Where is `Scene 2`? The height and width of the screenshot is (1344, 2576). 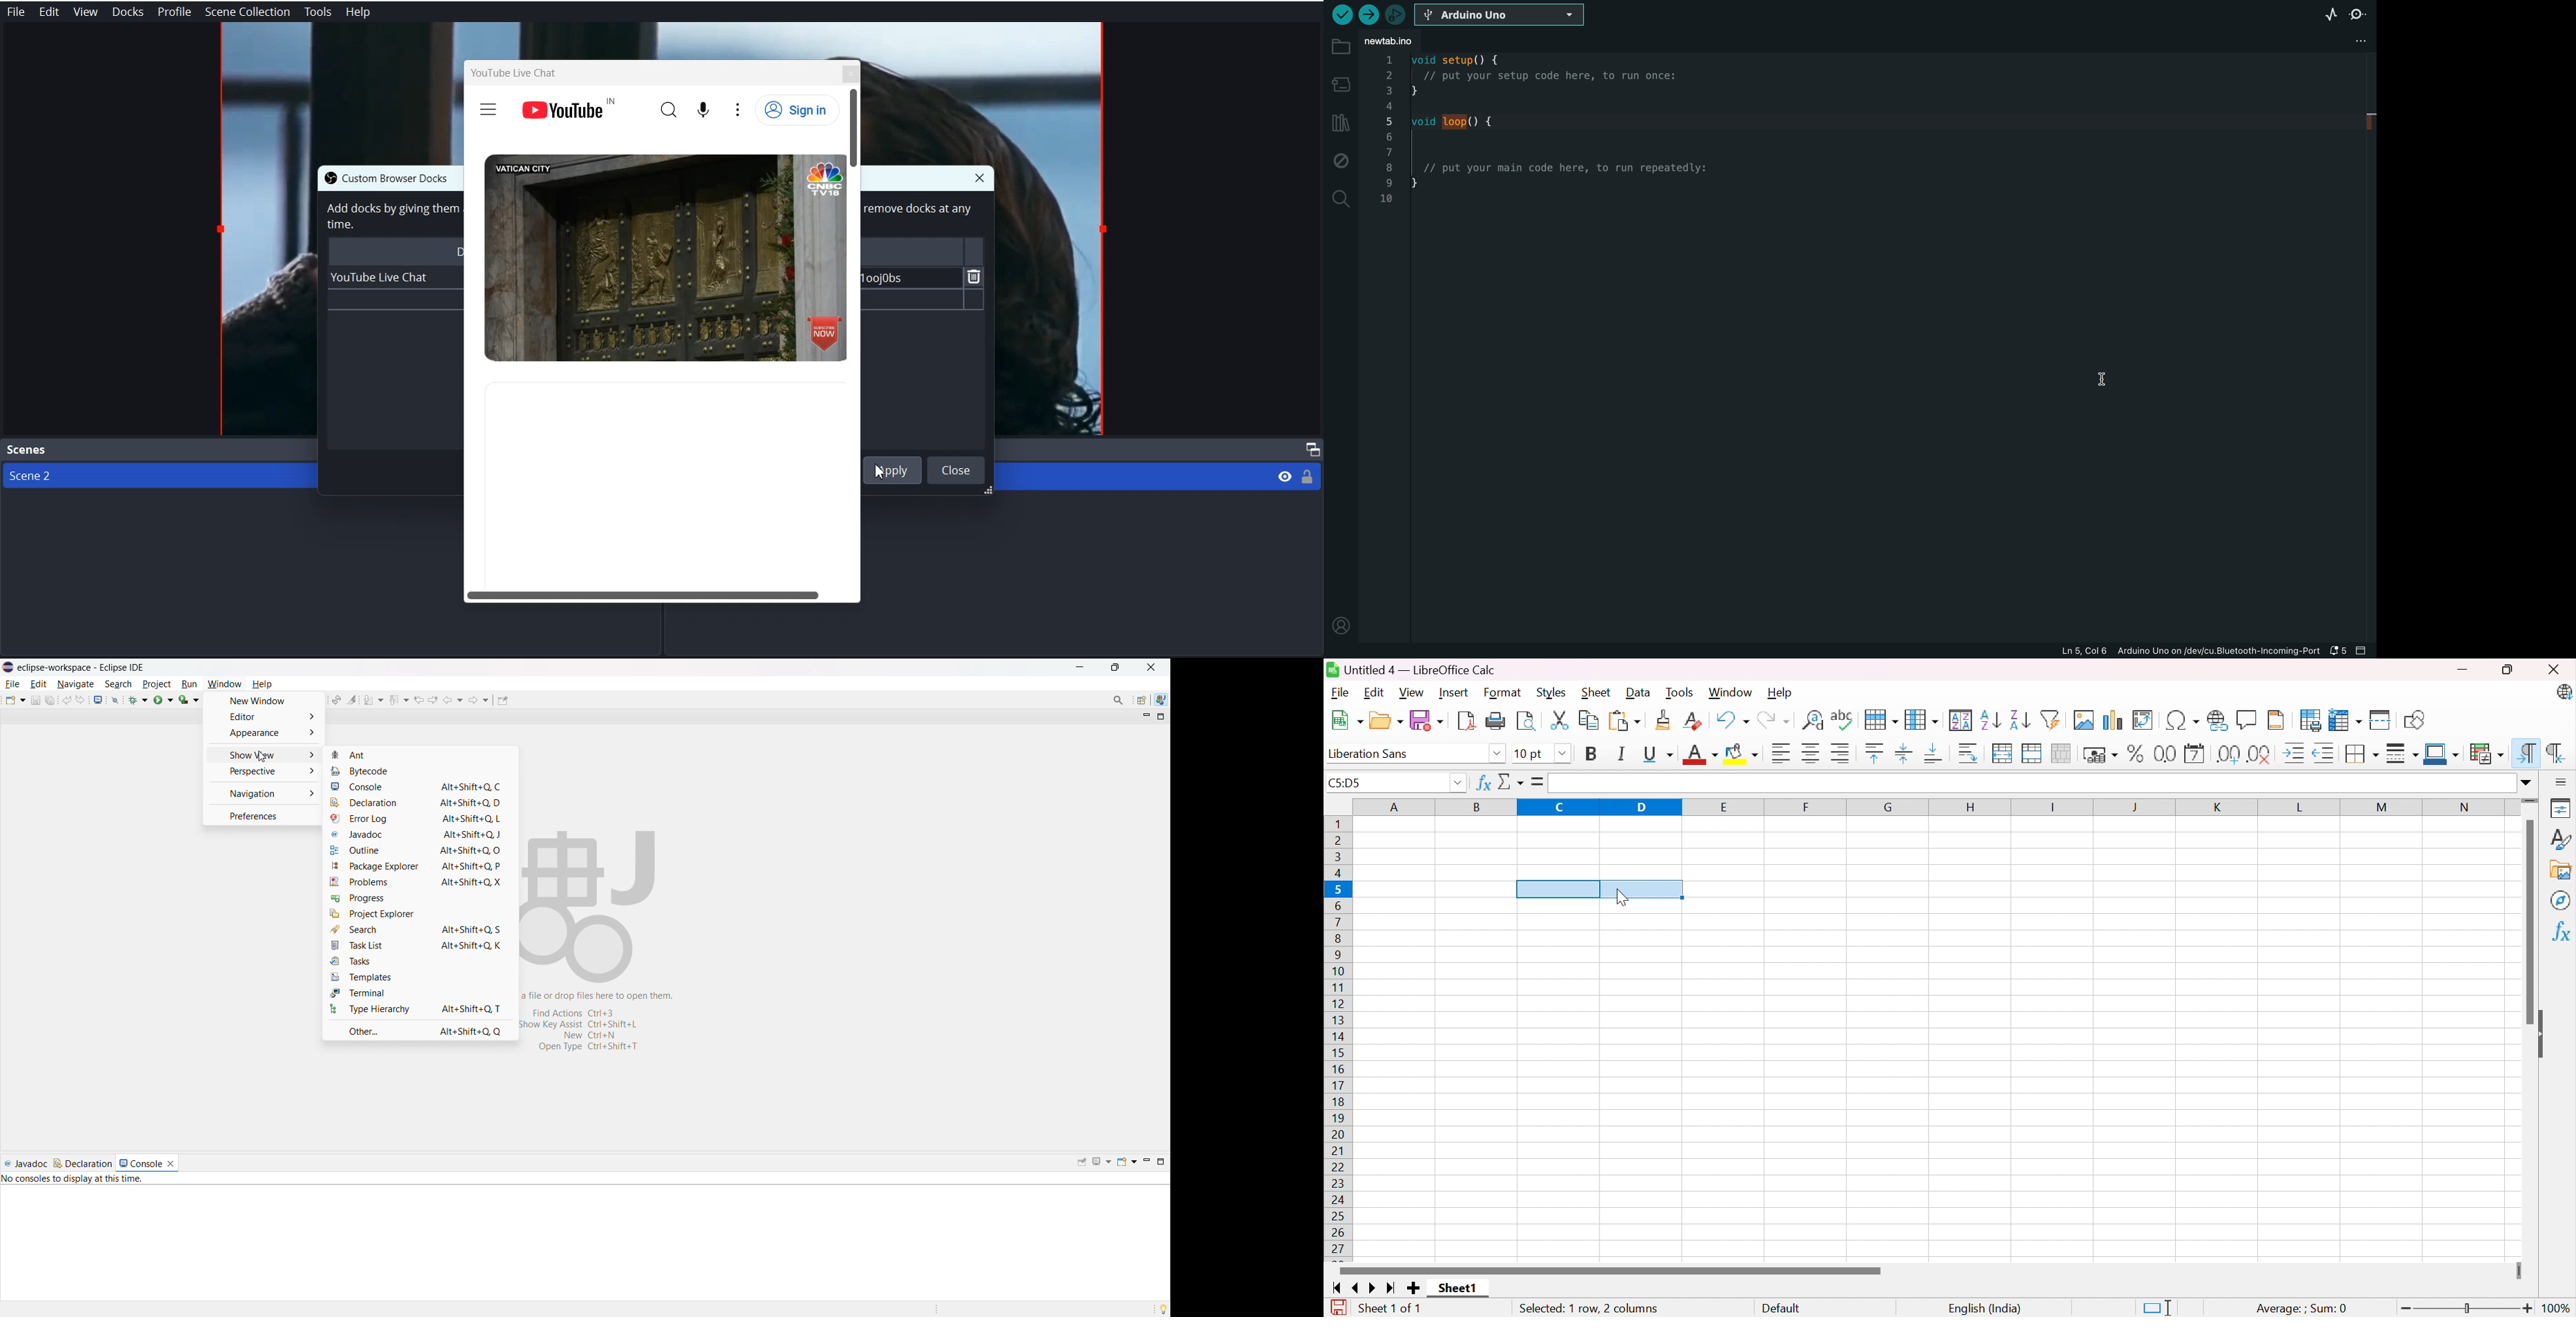
Scene 2 is located at coordinates (152, 476).